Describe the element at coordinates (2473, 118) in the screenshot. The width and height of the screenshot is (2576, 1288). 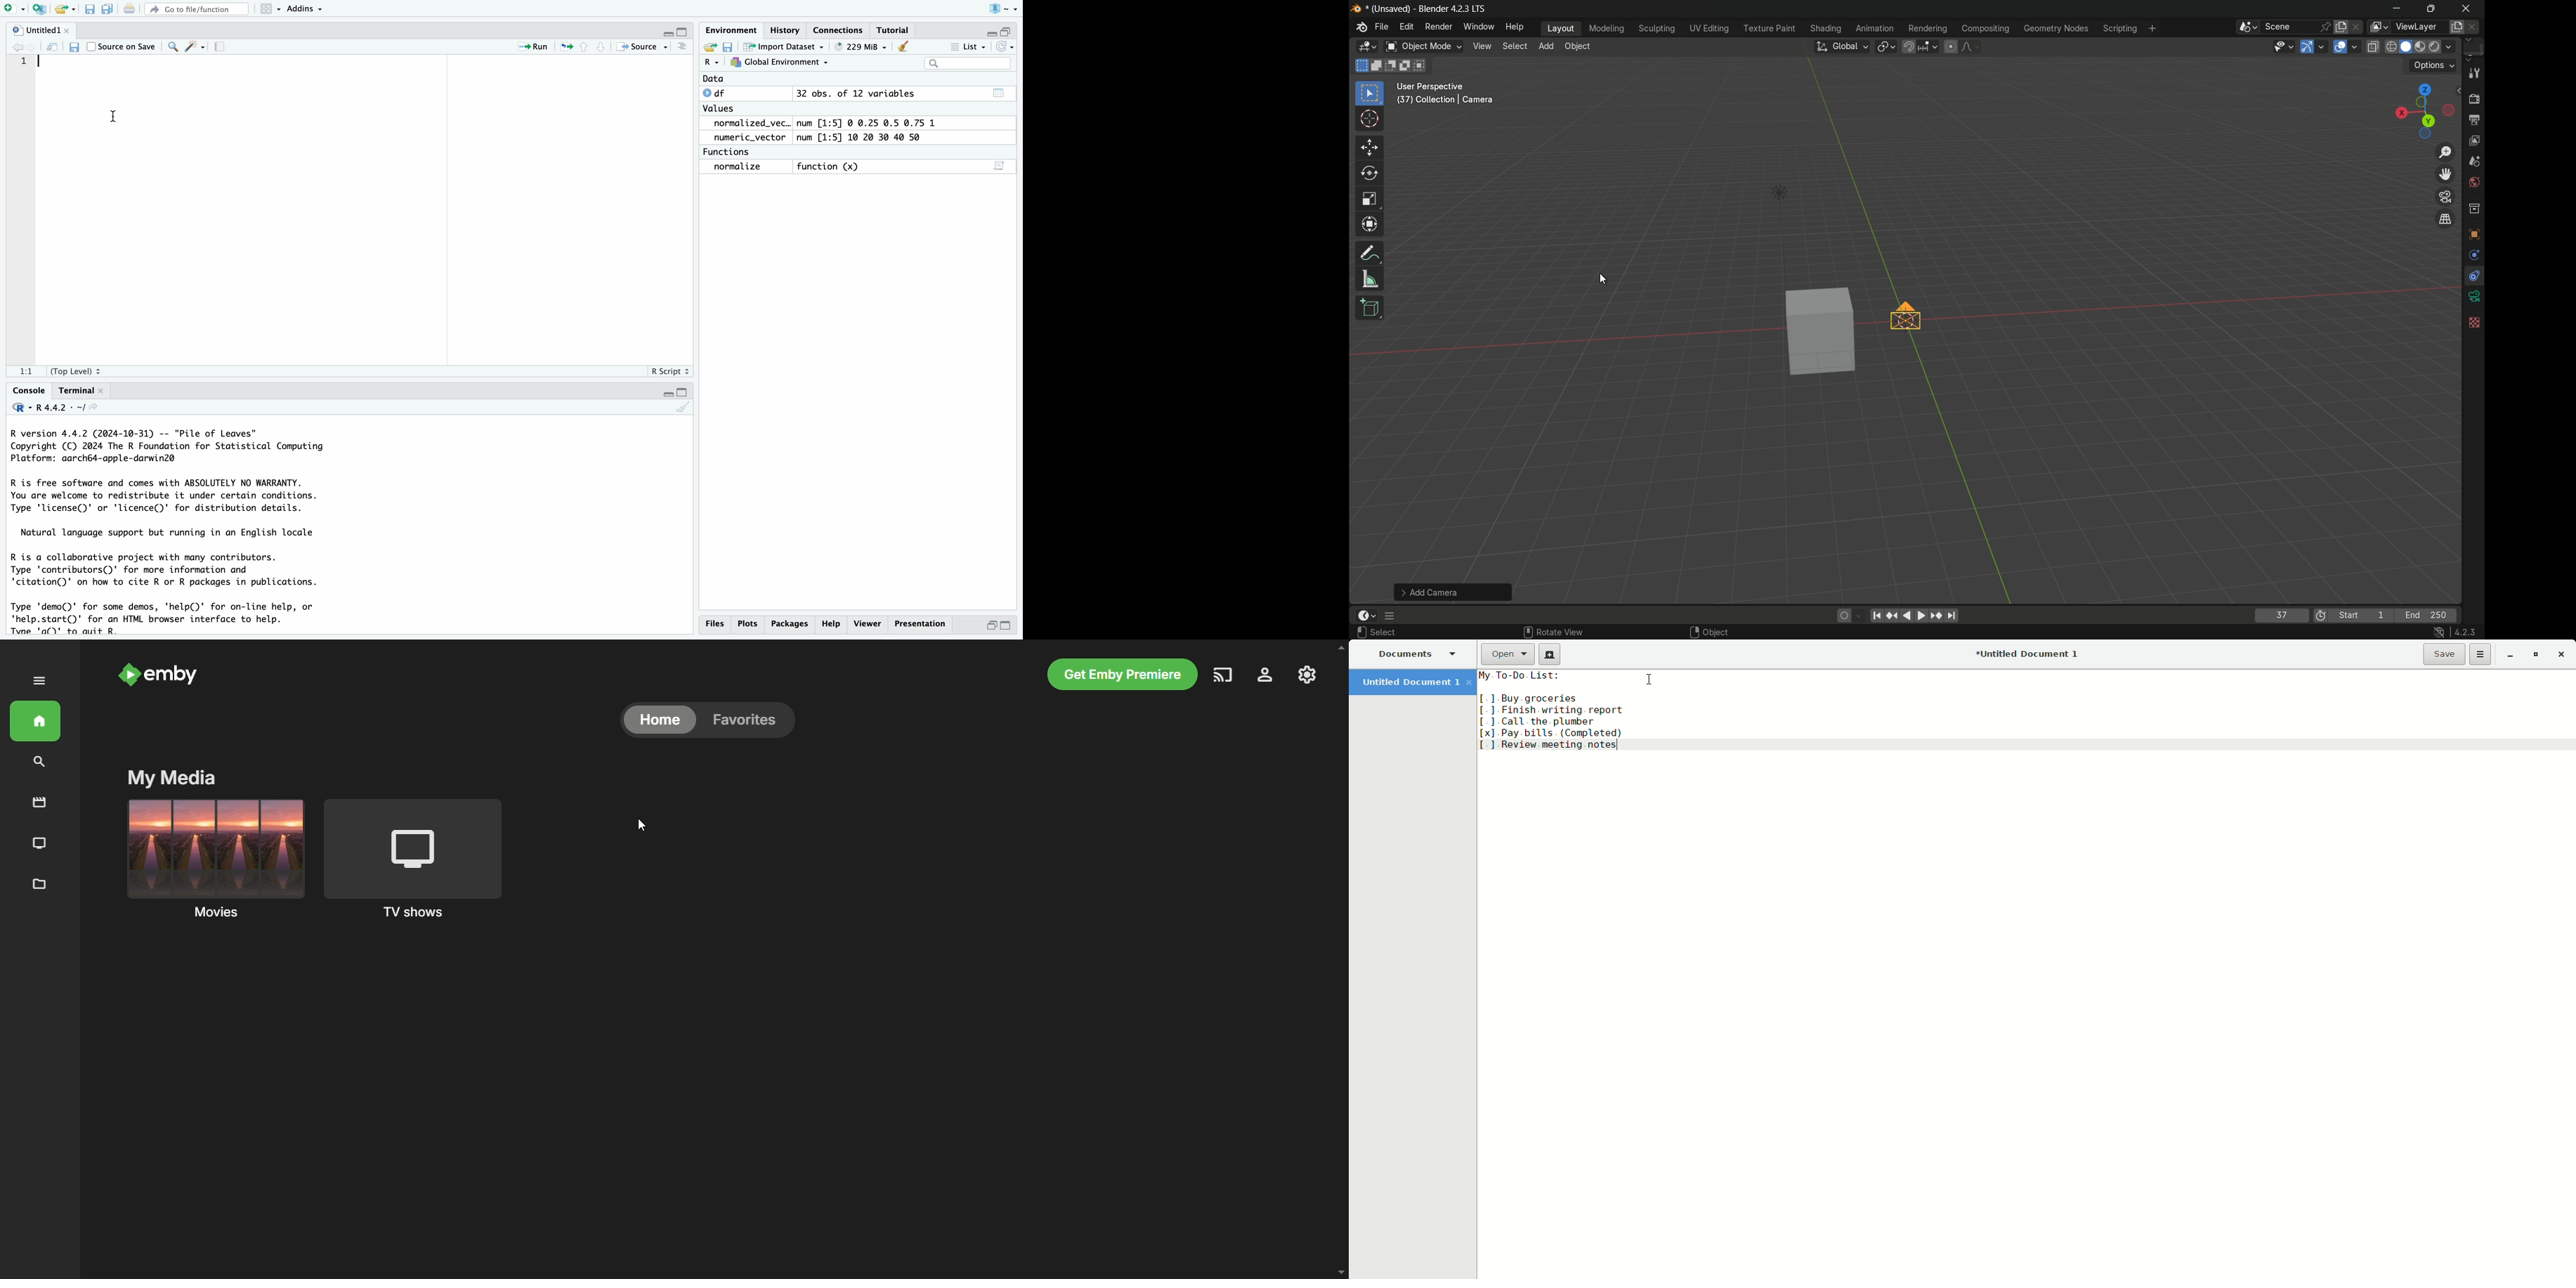
I see `output` at that location.